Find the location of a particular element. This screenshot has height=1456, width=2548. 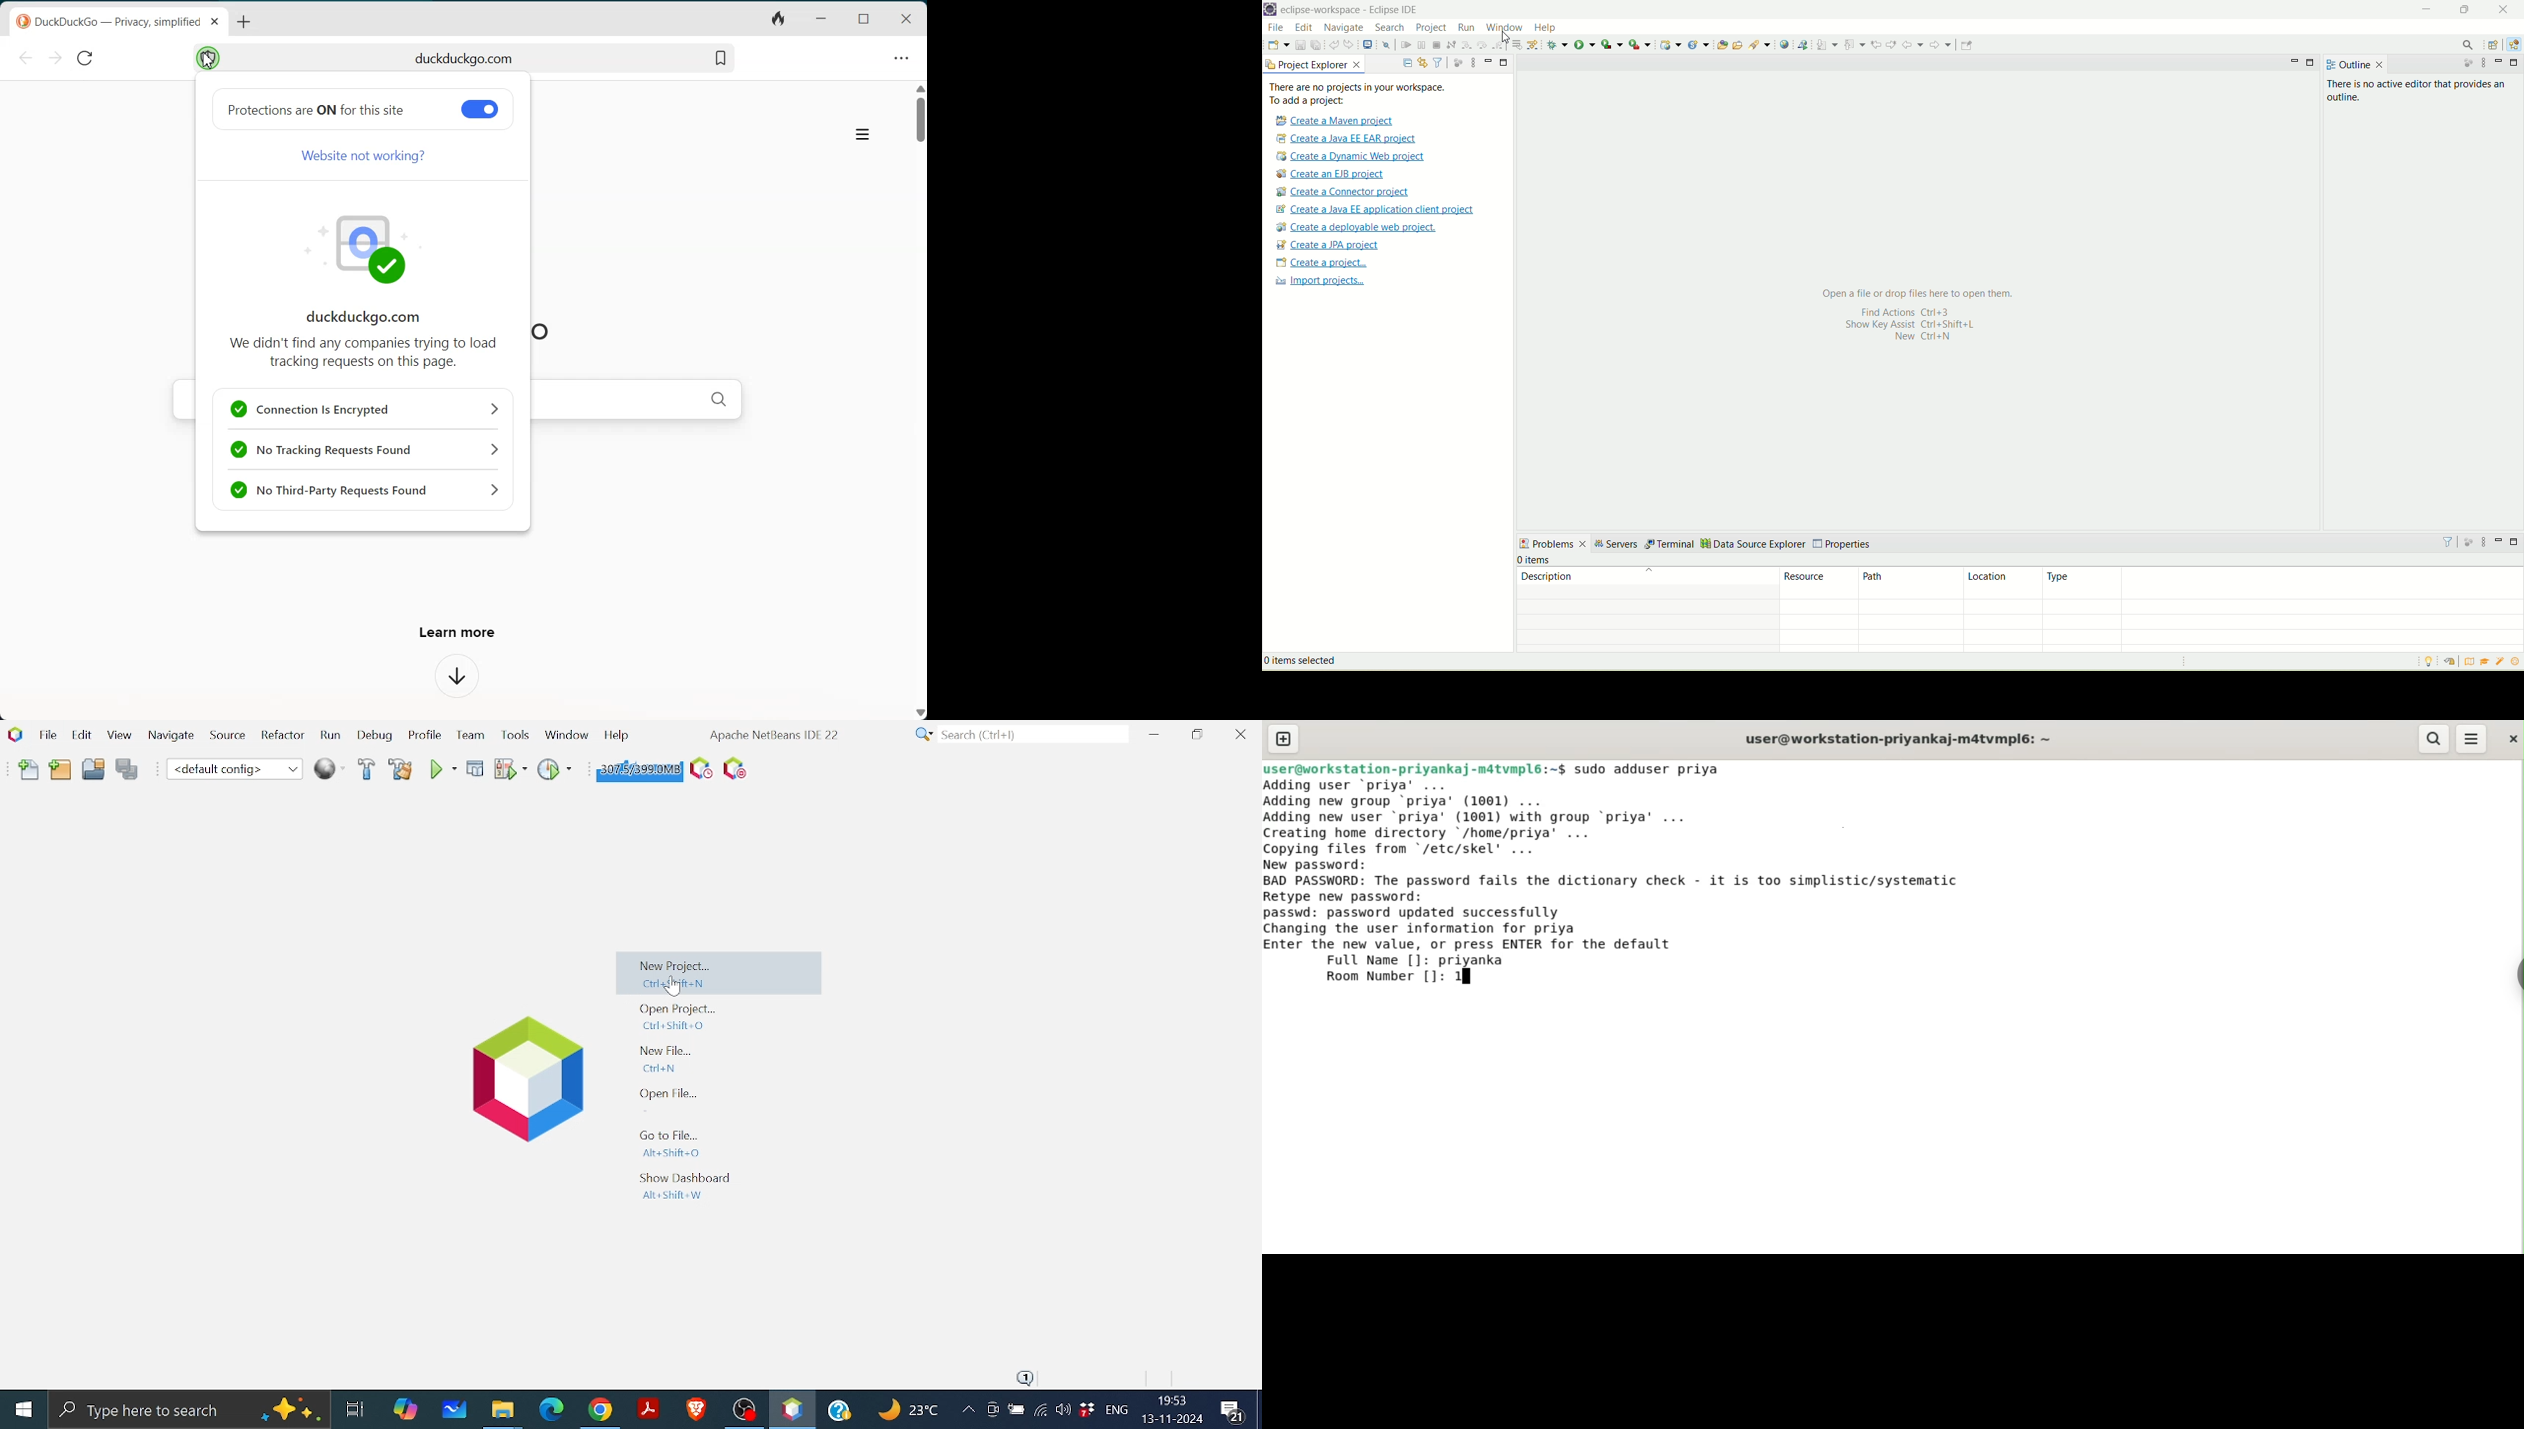

forward is located at coordinates (1940, 45).